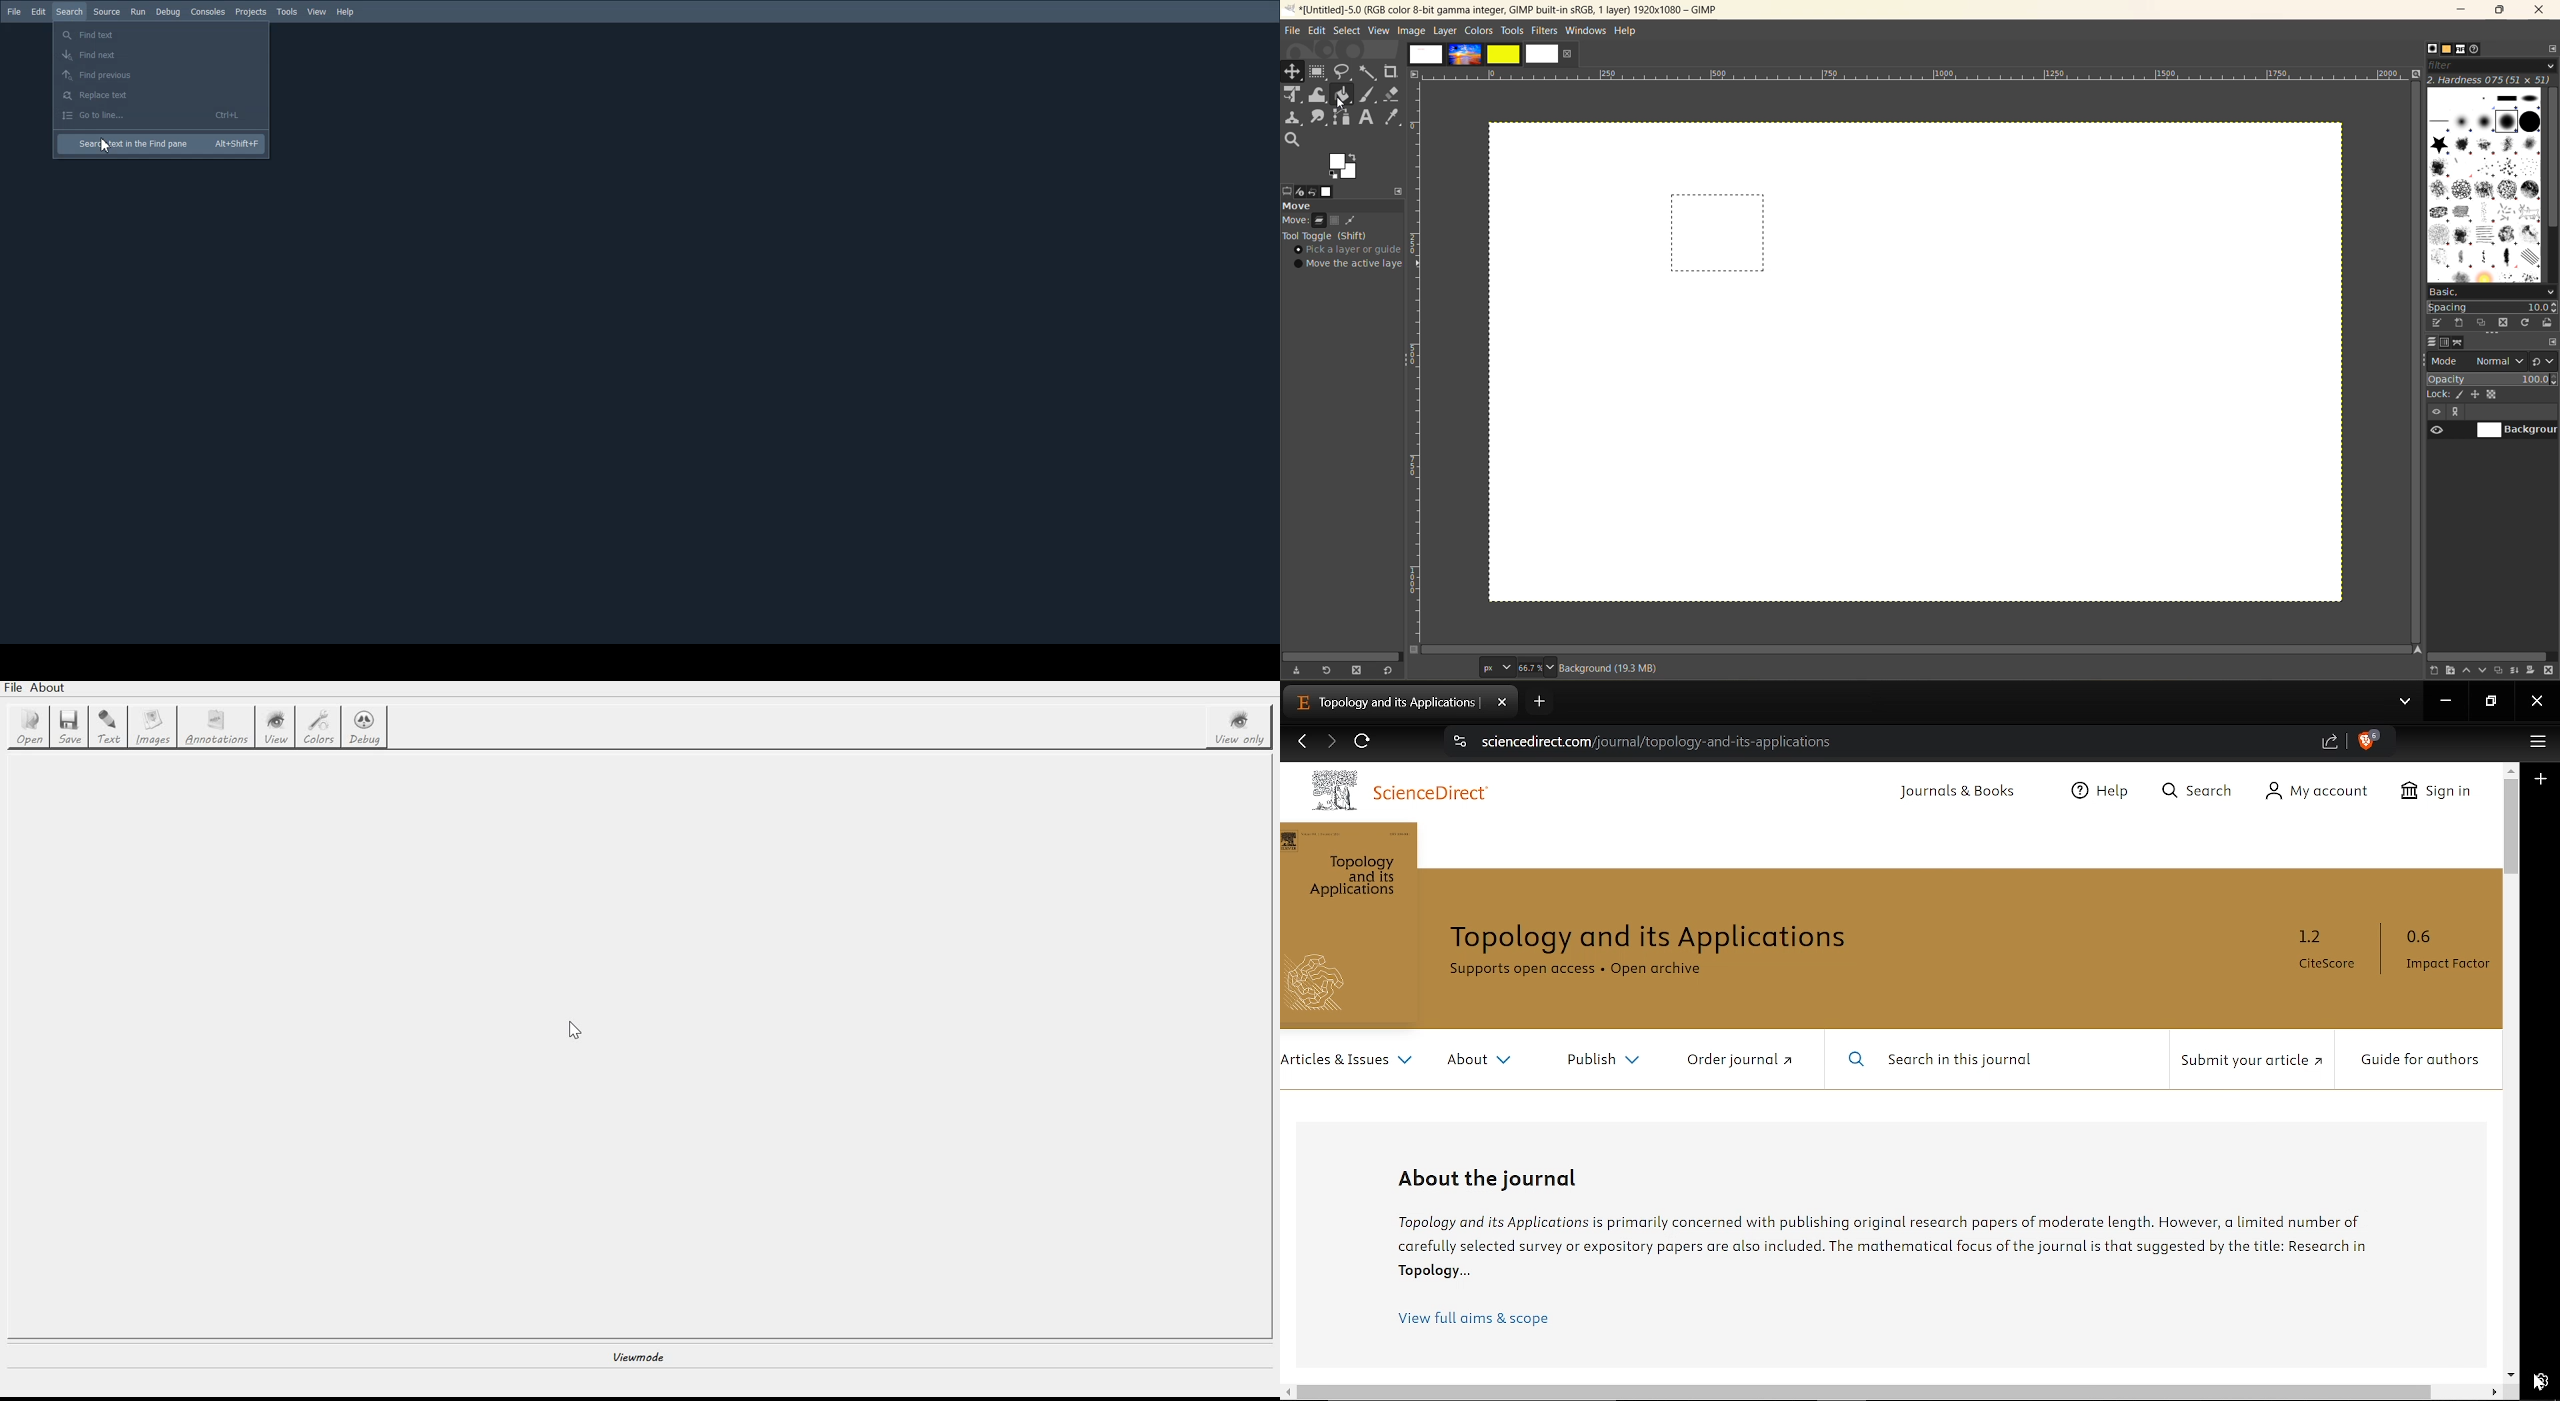 The width and height of the screenshot is (2576, 1428). Describe the element at coordinates (1482, 57) in the screenshot. I see `images` at that location.